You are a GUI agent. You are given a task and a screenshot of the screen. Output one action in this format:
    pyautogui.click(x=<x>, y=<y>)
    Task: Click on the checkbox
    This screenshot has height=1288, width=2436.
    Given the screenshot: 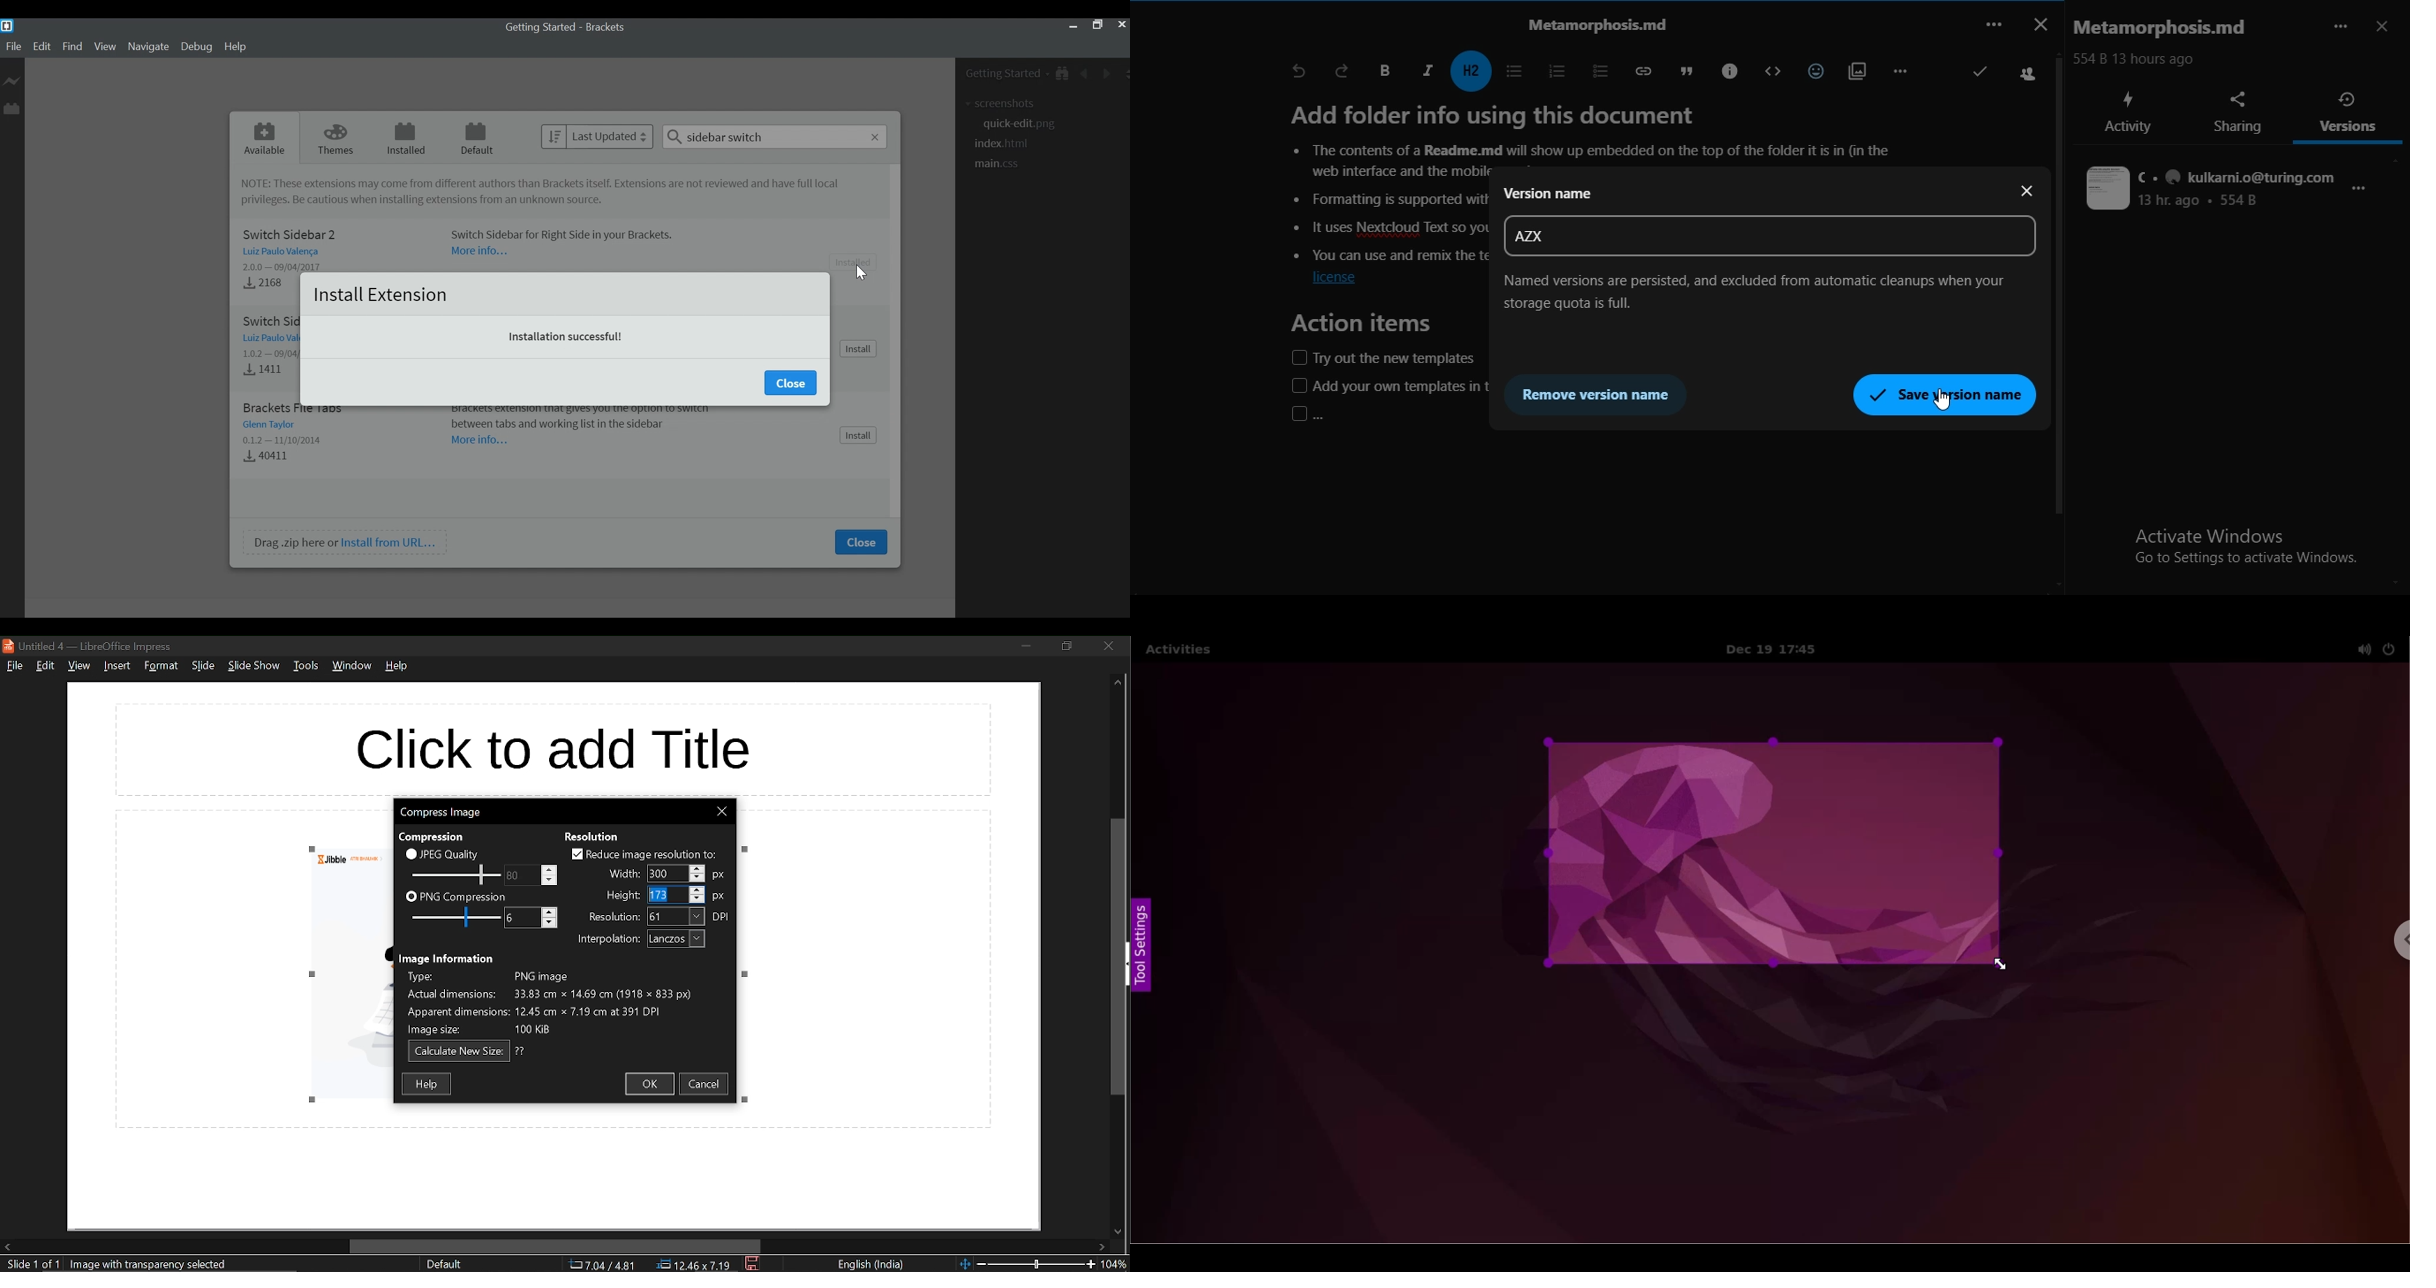 What is the action you would take?
    pyautogui.click(x=575, y=853)
    